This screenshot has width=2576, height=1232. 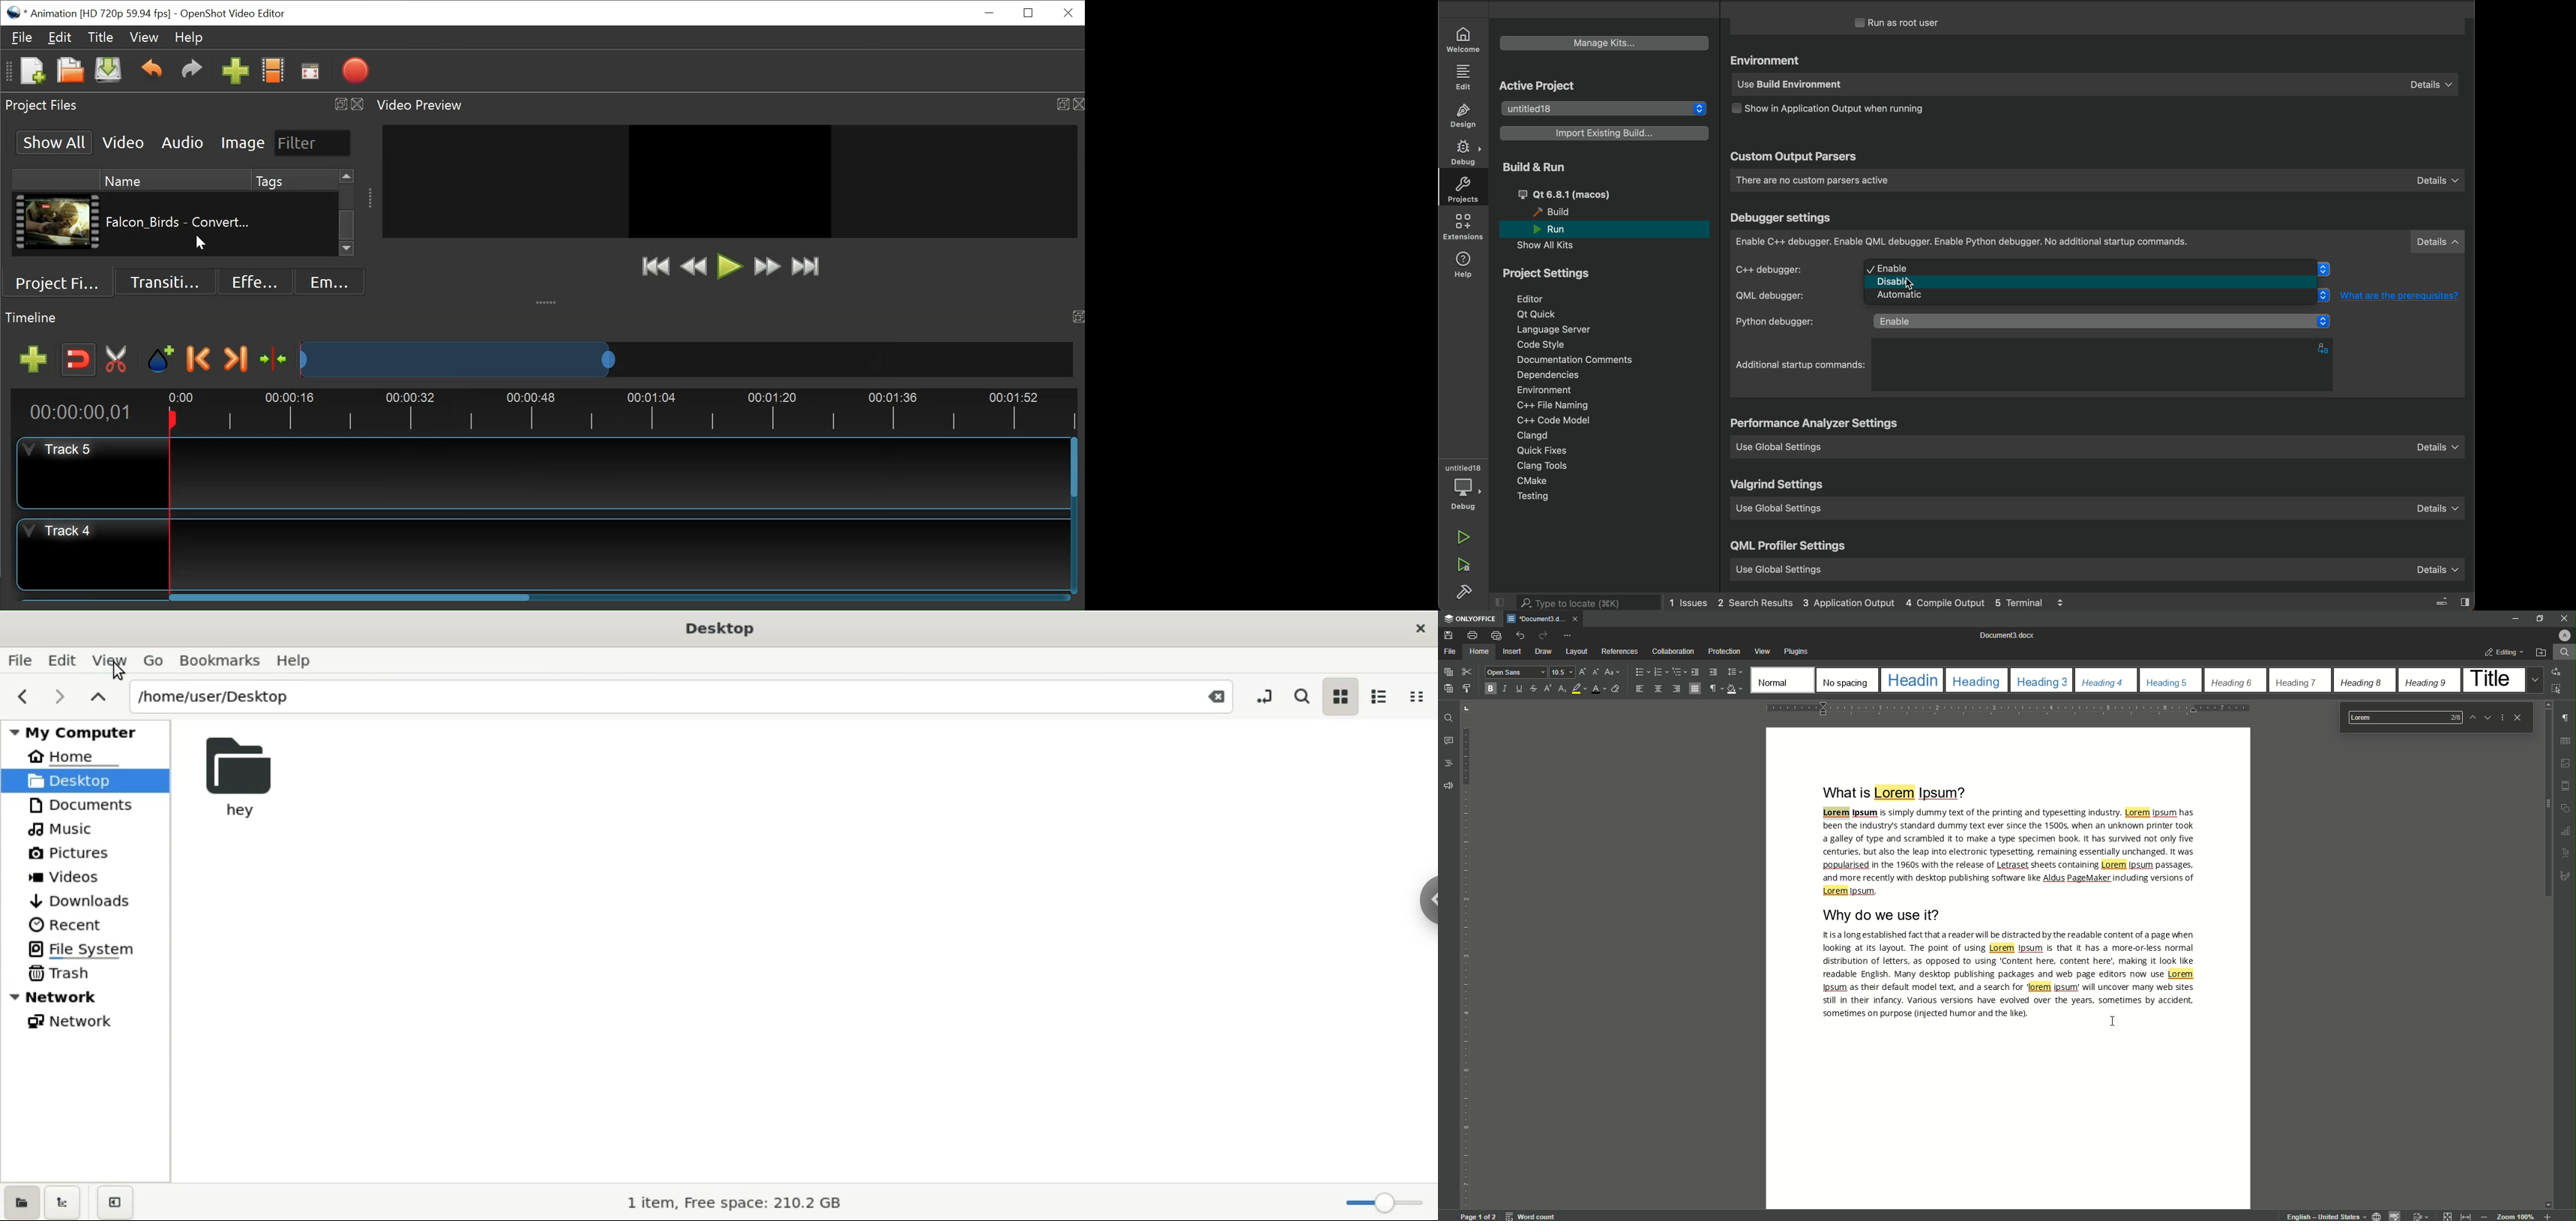 I want to click on Align Right, so click(x=1676, y=689).